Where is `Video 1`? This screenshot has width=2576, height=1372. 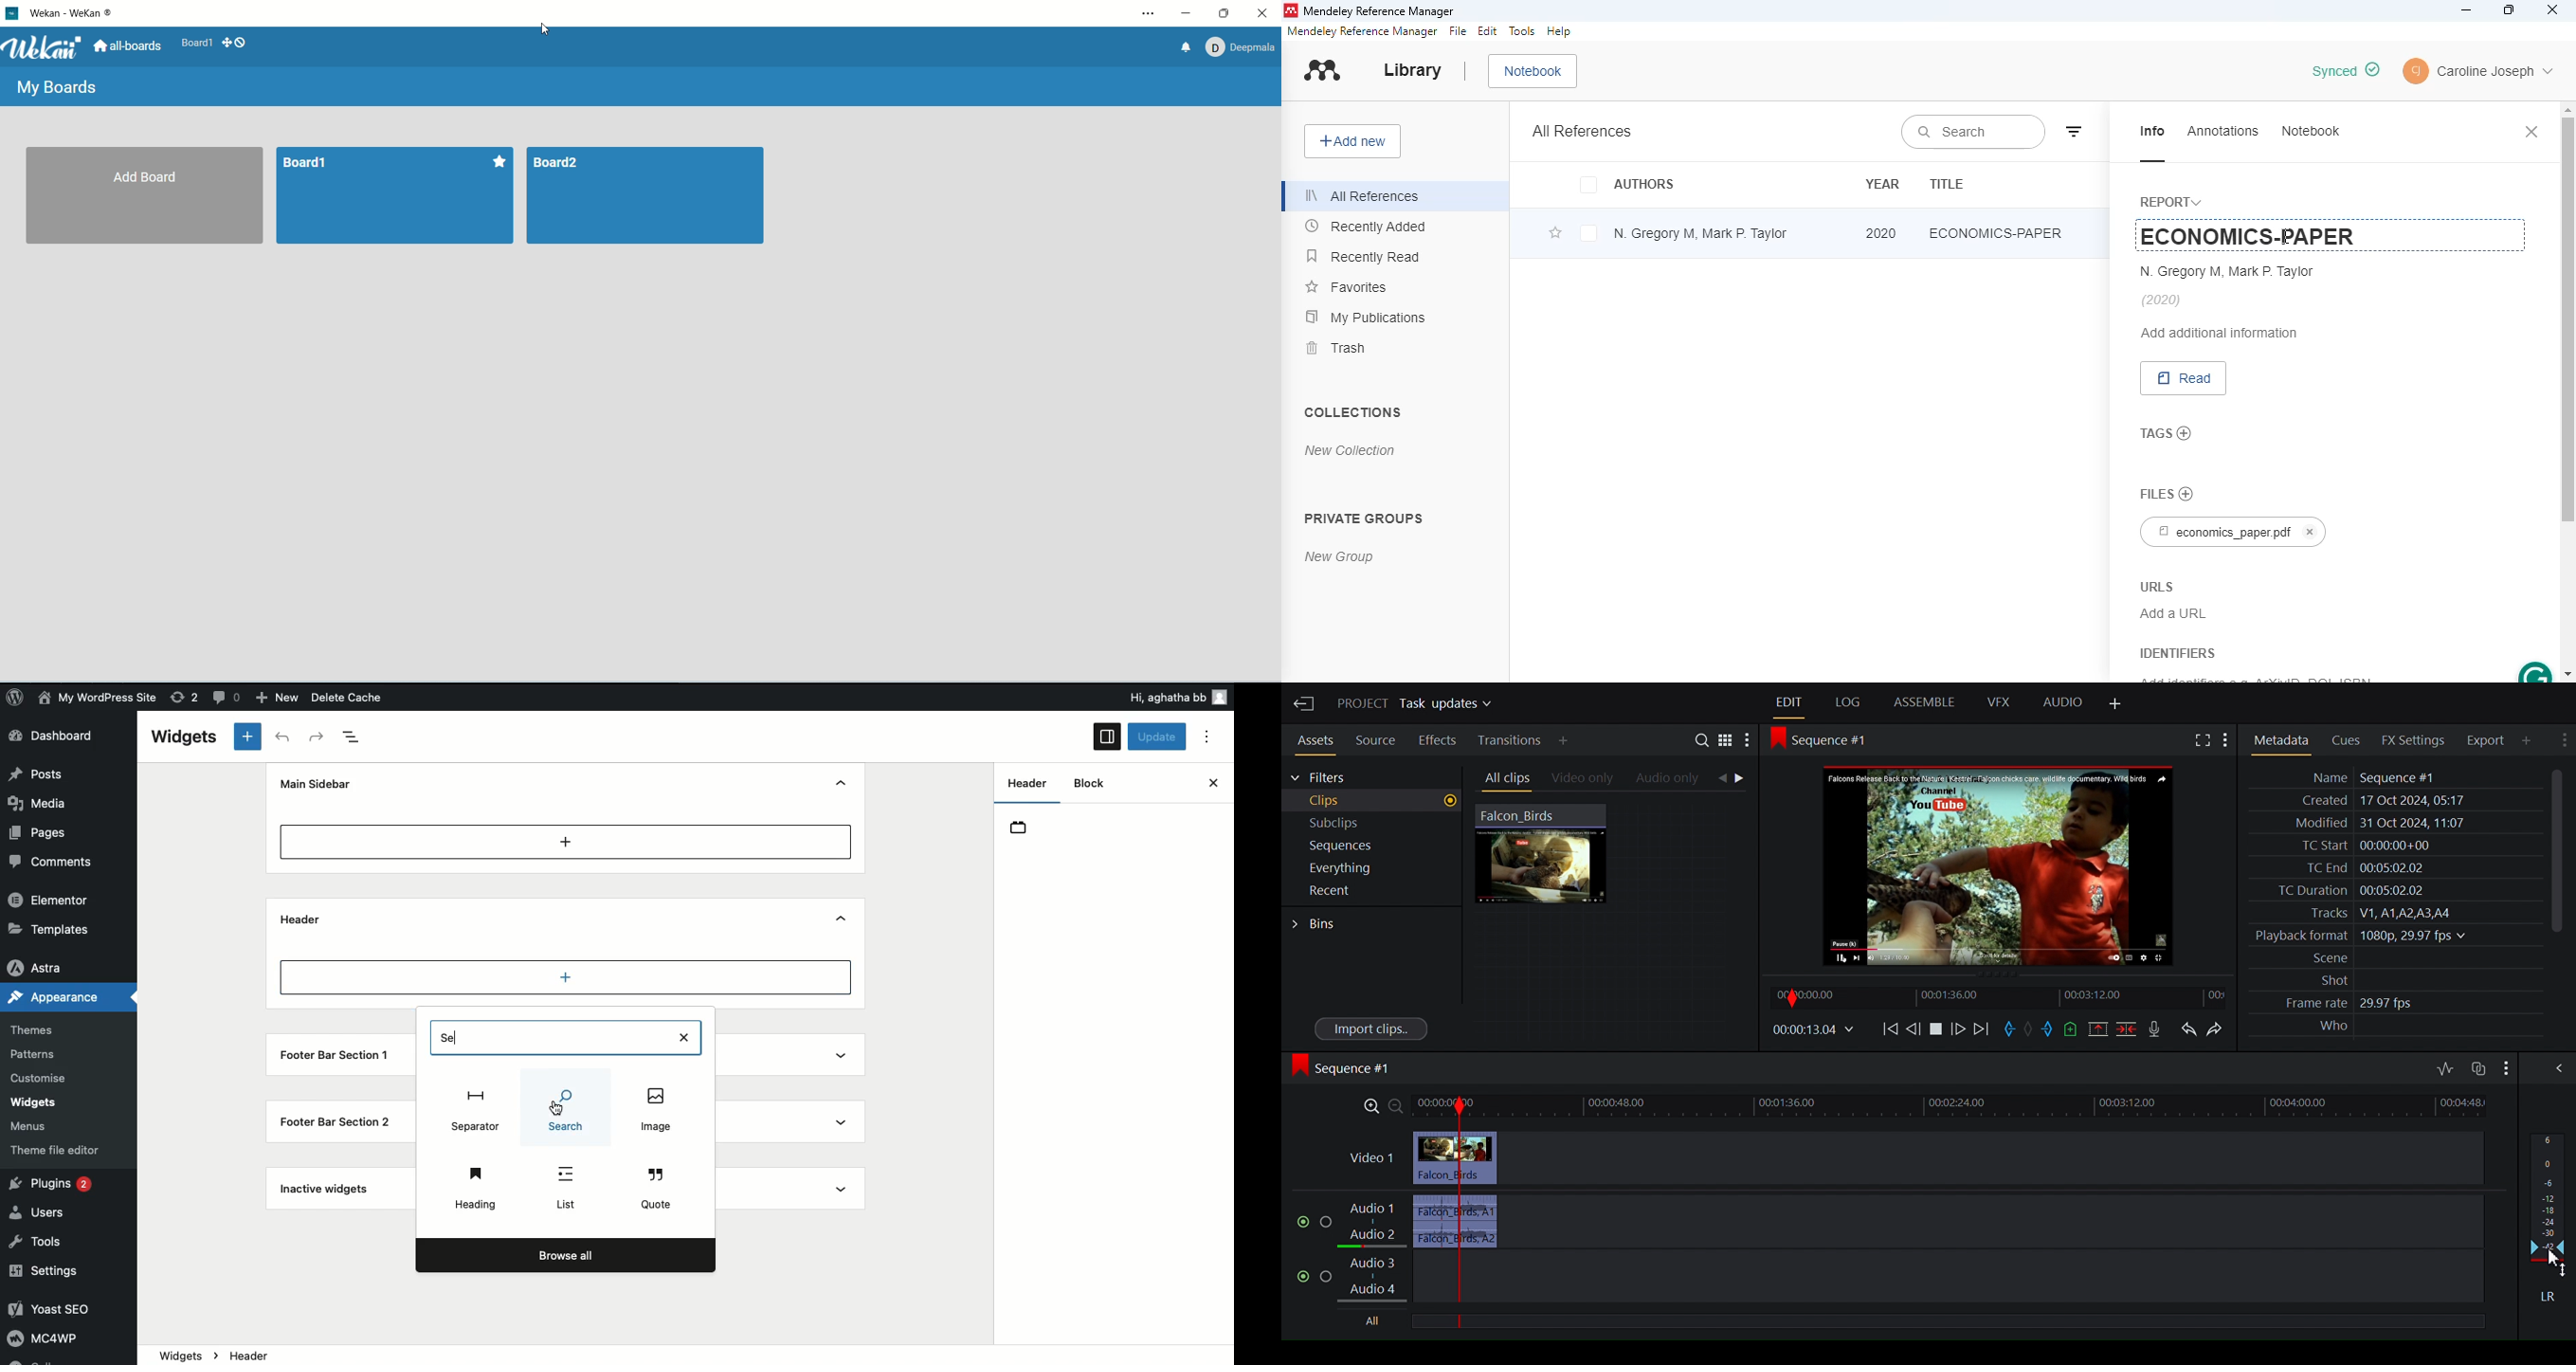
Video 1 is located at coordinates (1370, 1159).